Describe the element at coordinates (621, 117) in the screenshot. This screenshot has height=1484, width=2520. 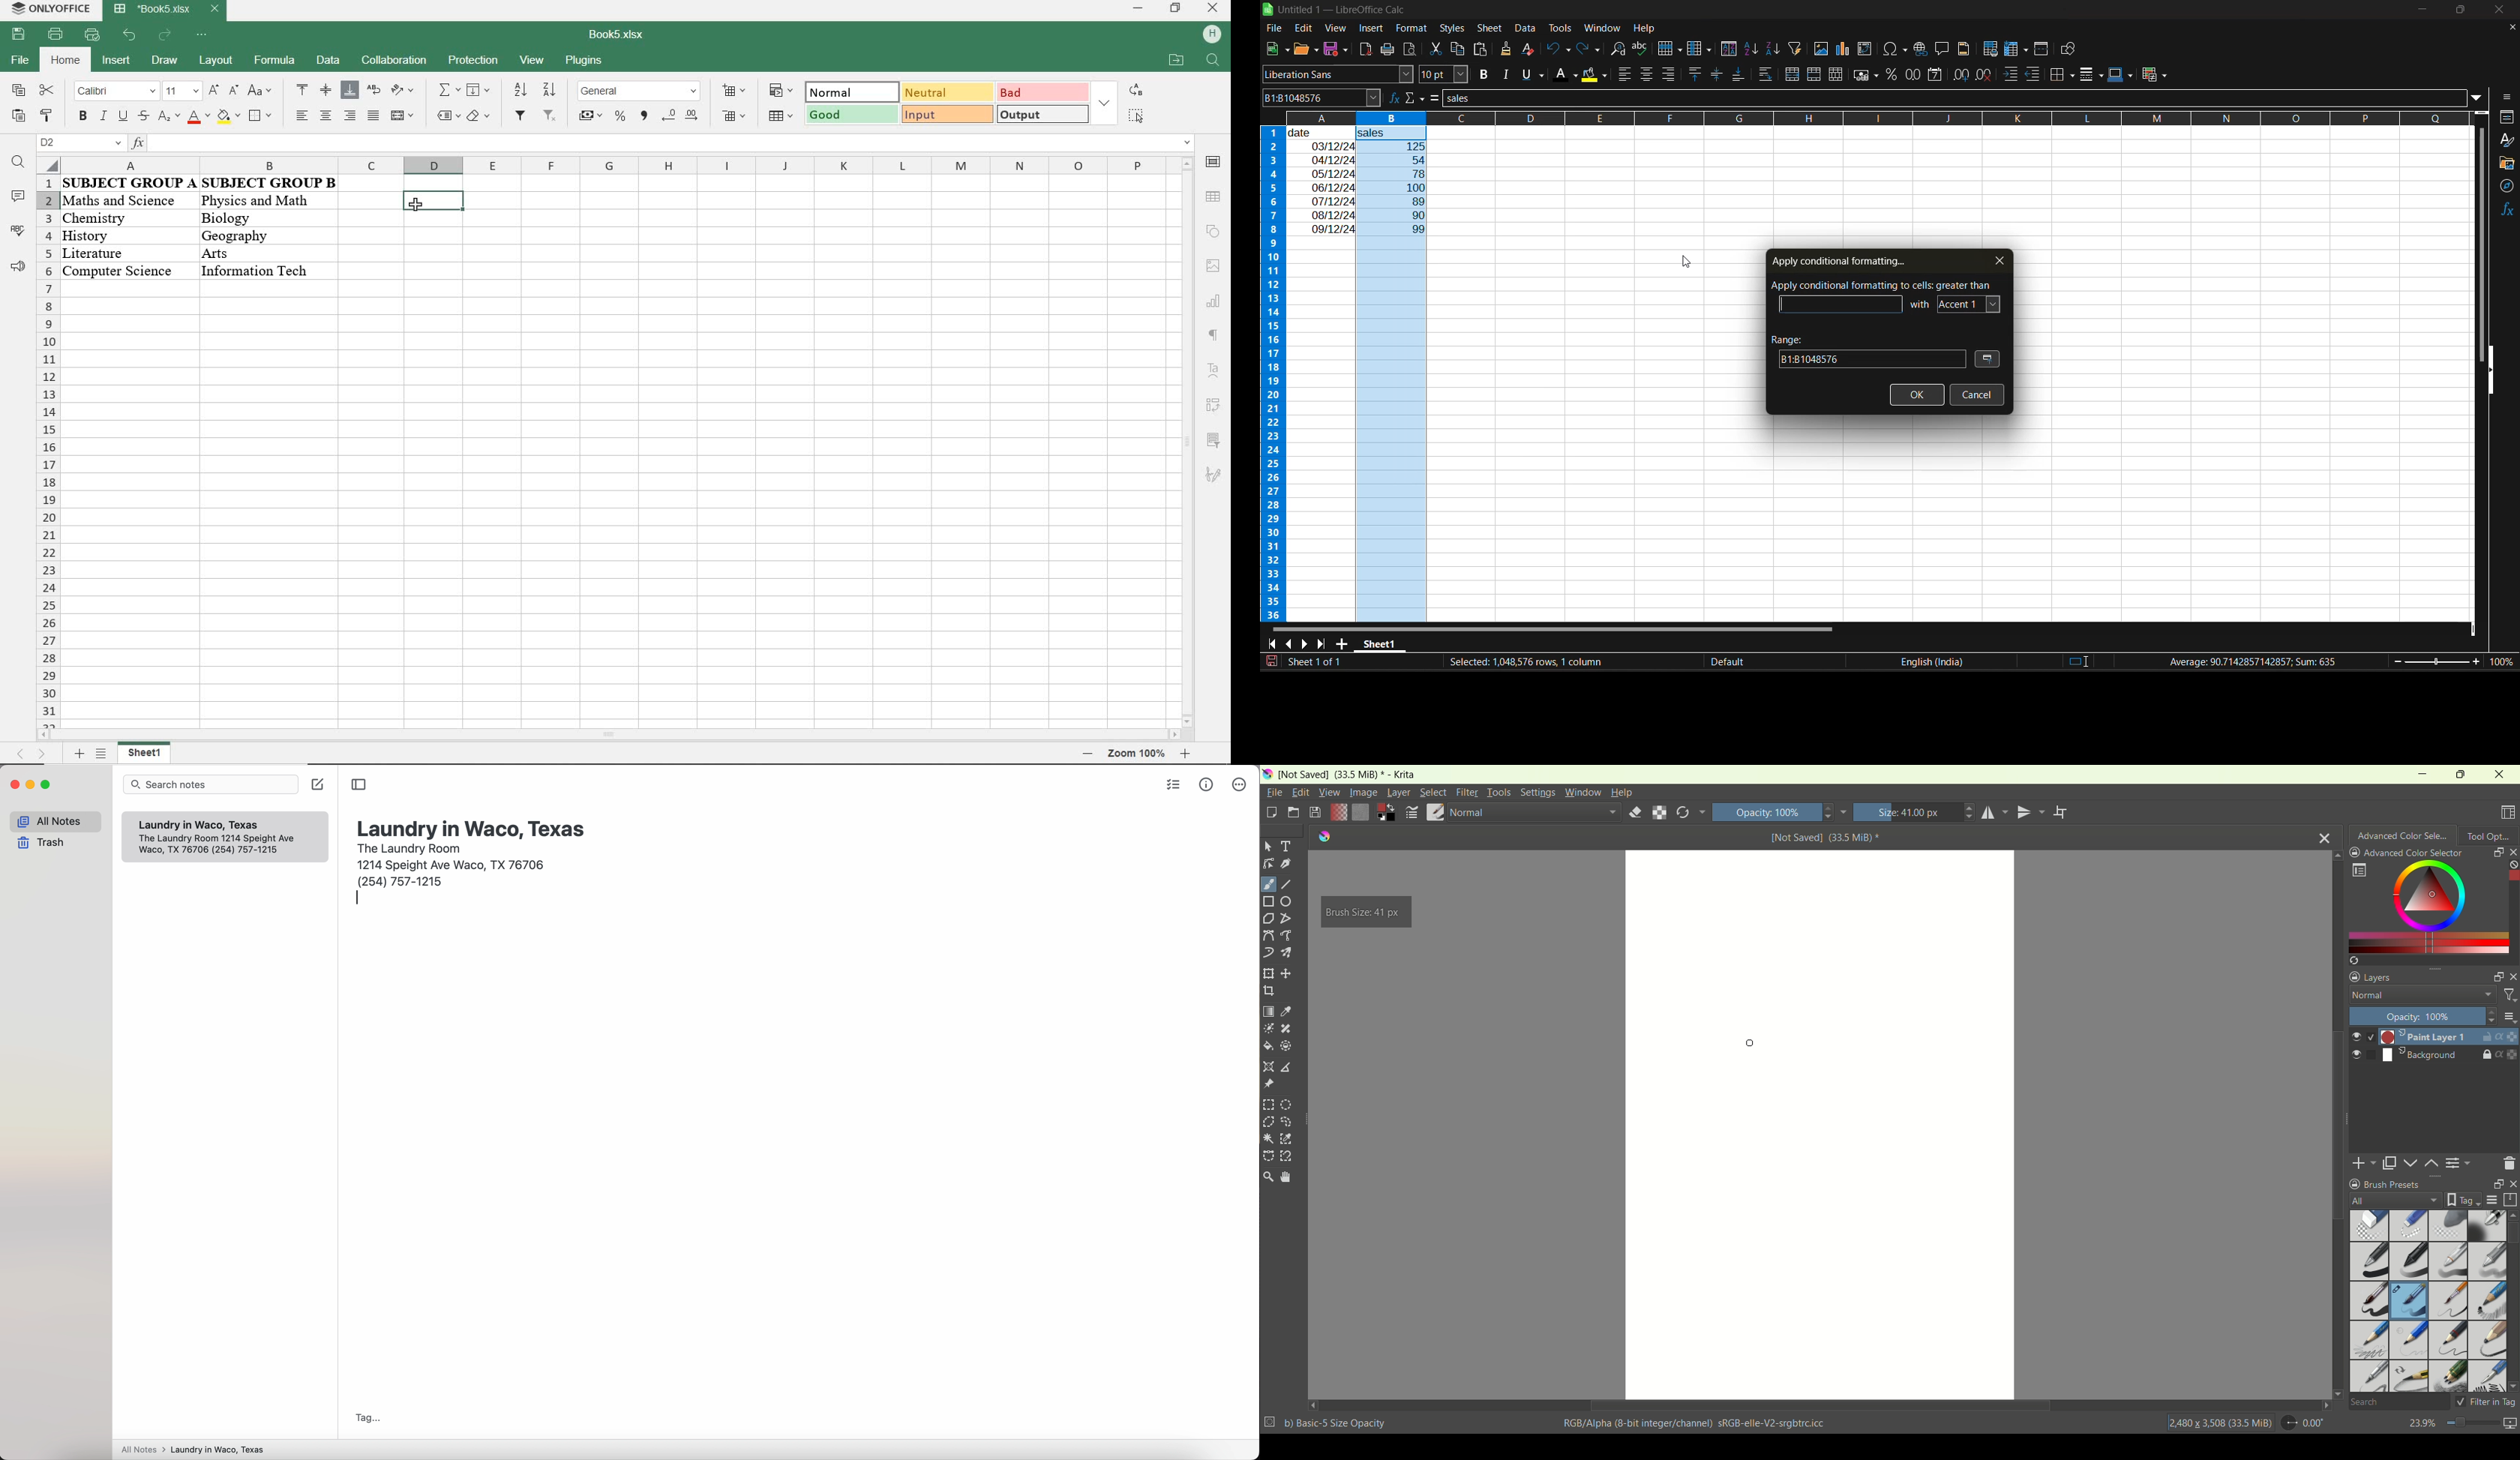
I see `percent style` at that location.